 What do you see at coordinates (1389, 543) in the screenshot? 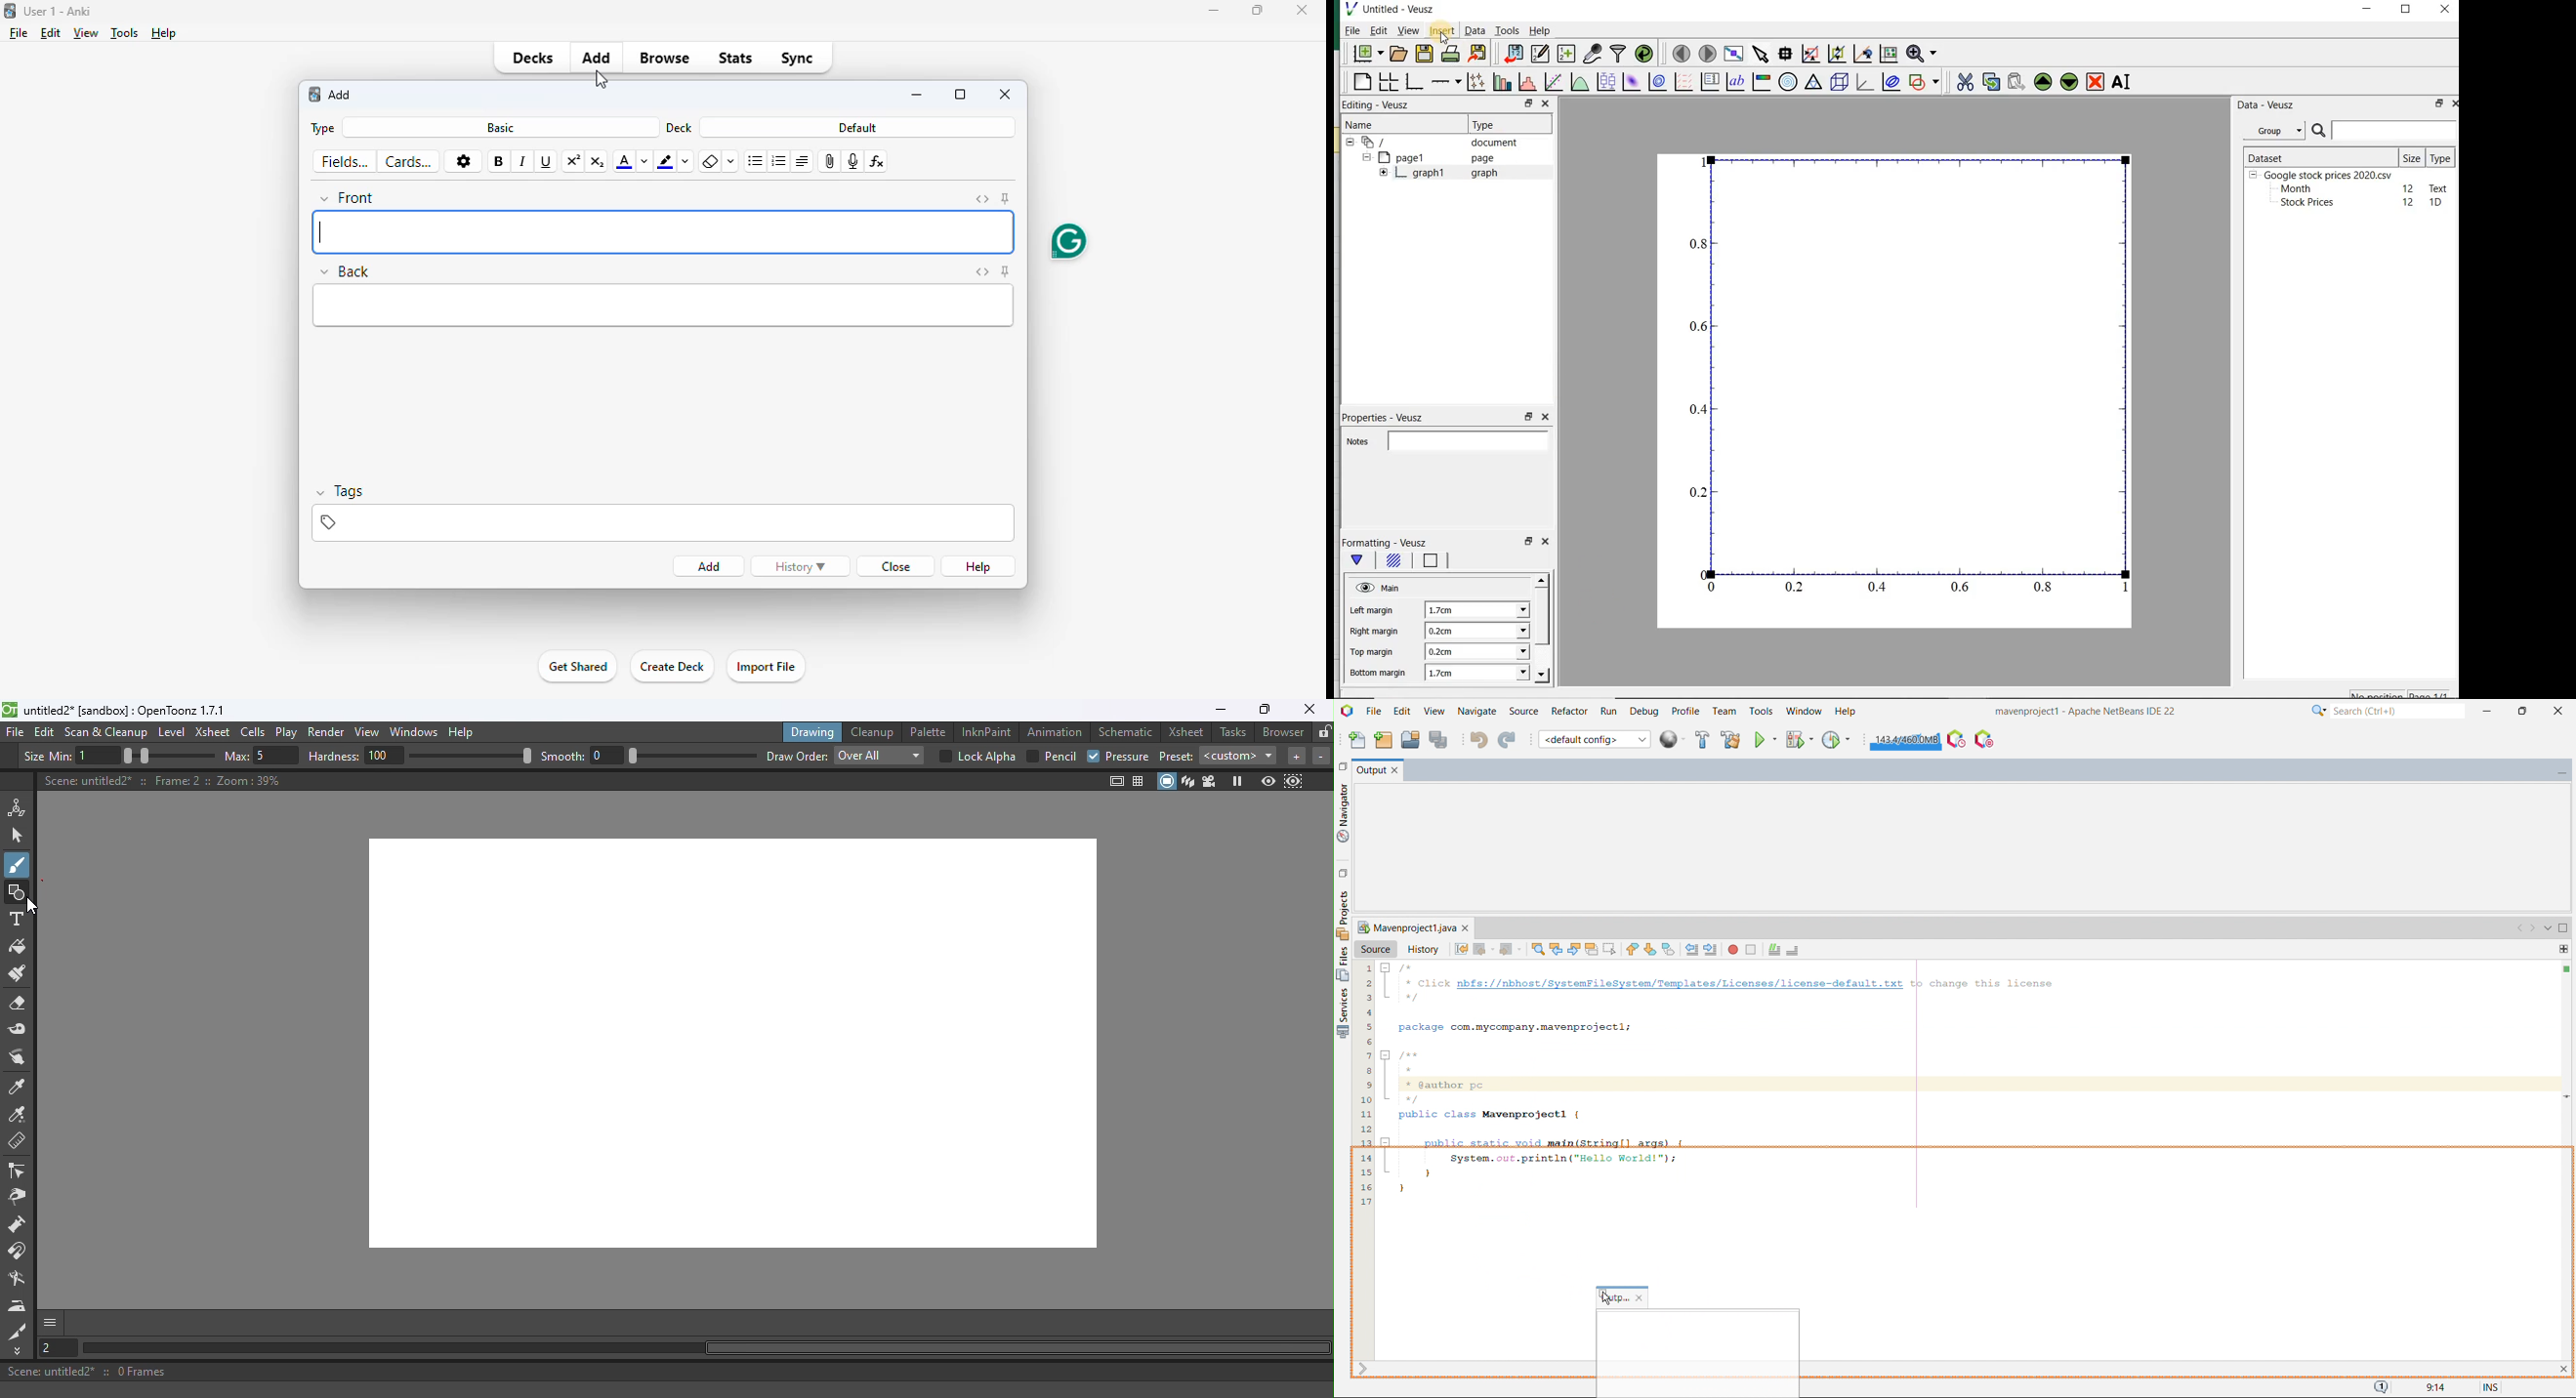
I see `Formatting - Veusz` at bounding box center [1389, 543].